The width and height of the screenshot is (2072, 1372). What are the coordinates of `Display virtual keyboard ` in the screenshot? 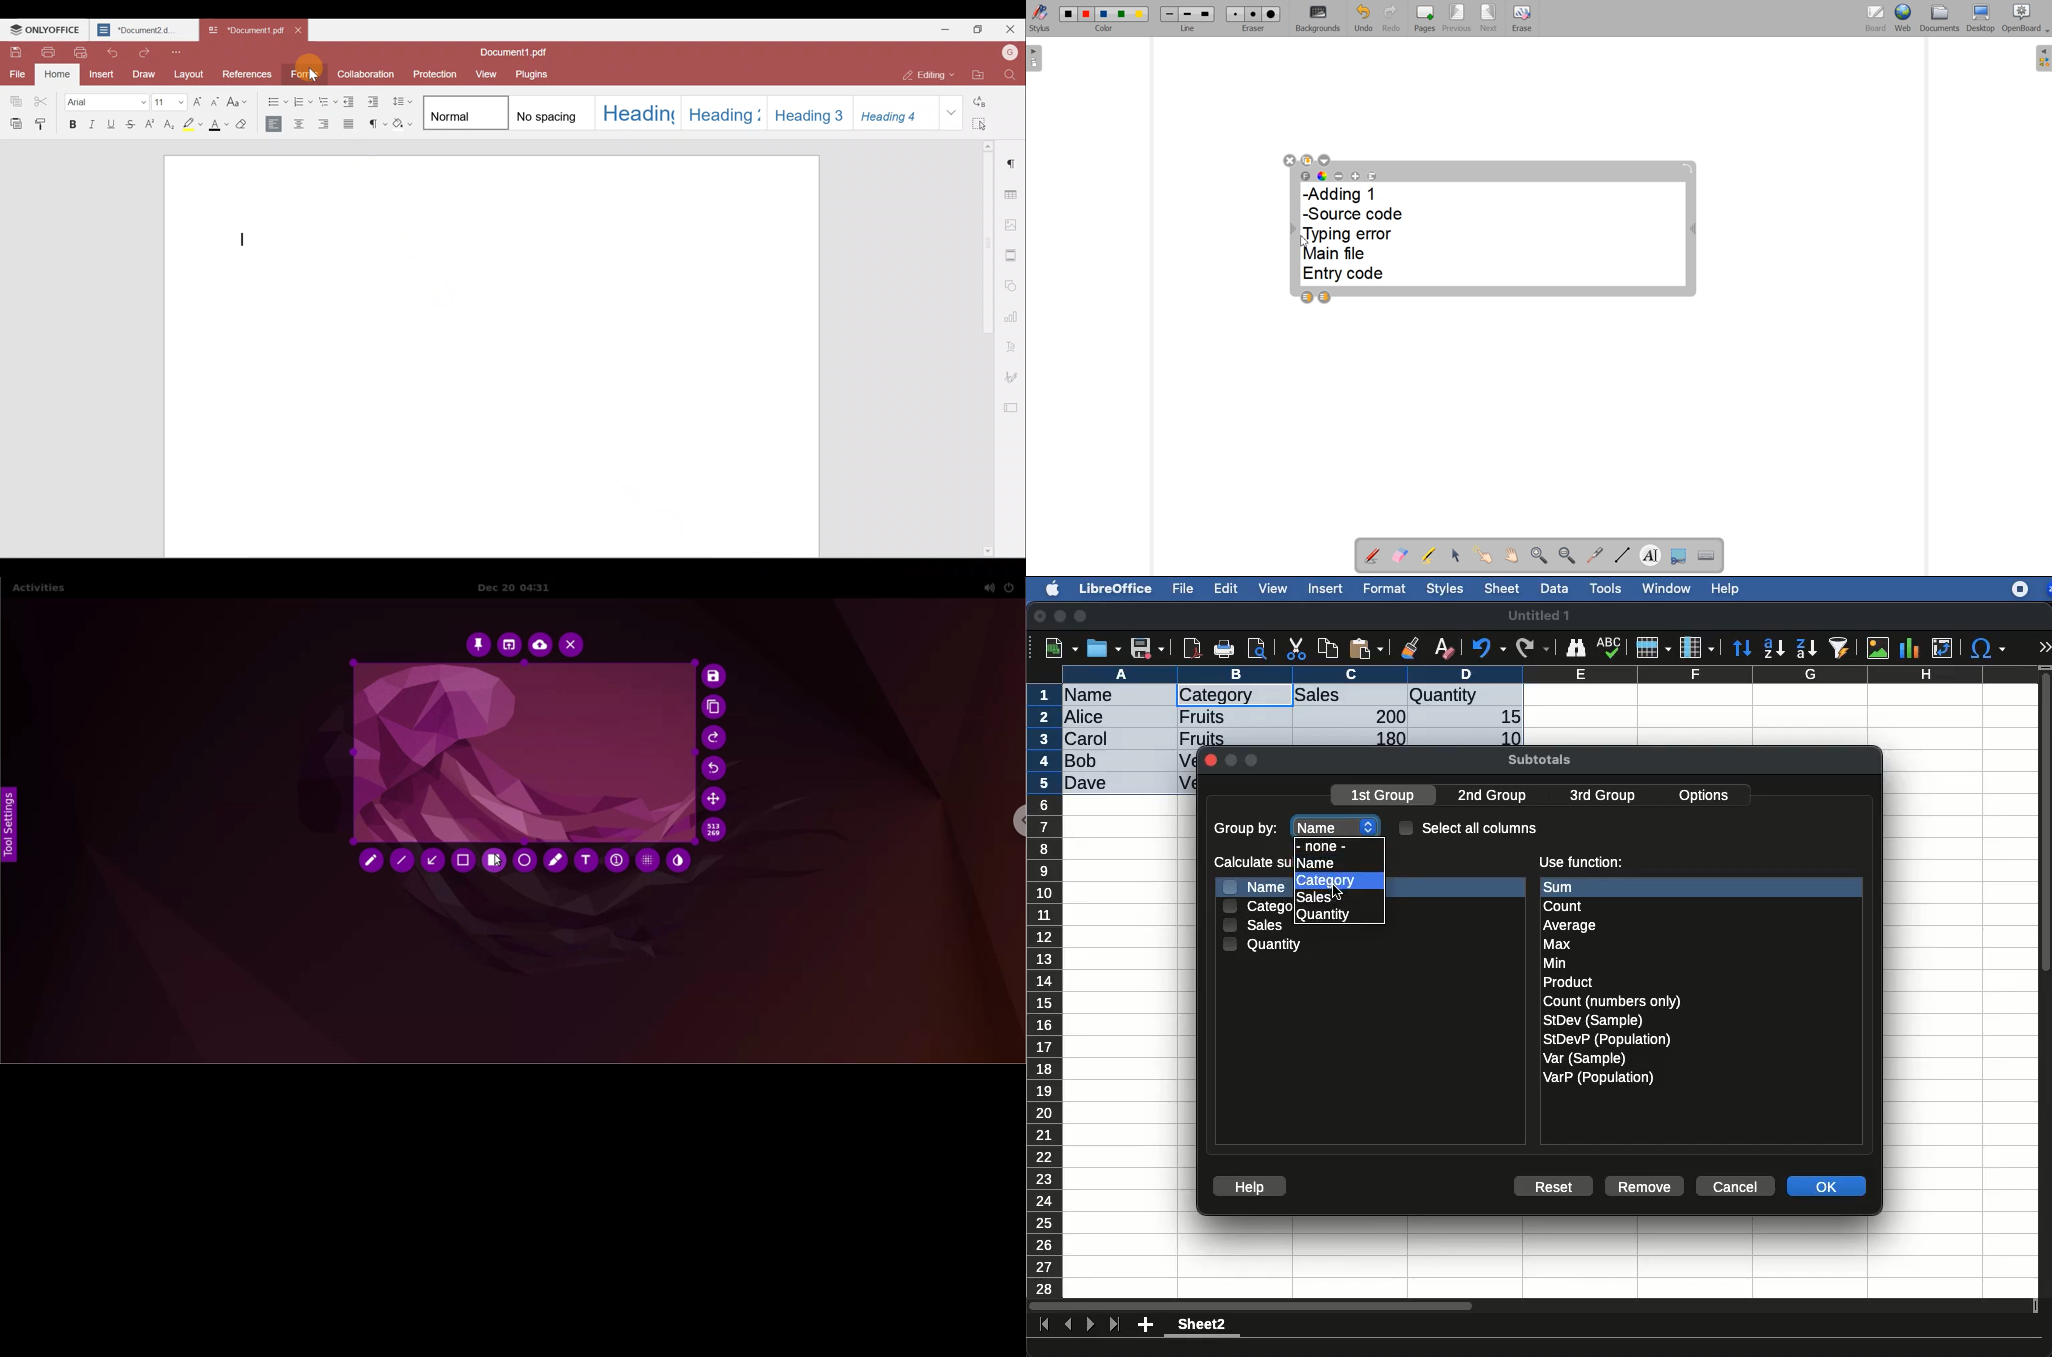 It's located at (1706, 555).